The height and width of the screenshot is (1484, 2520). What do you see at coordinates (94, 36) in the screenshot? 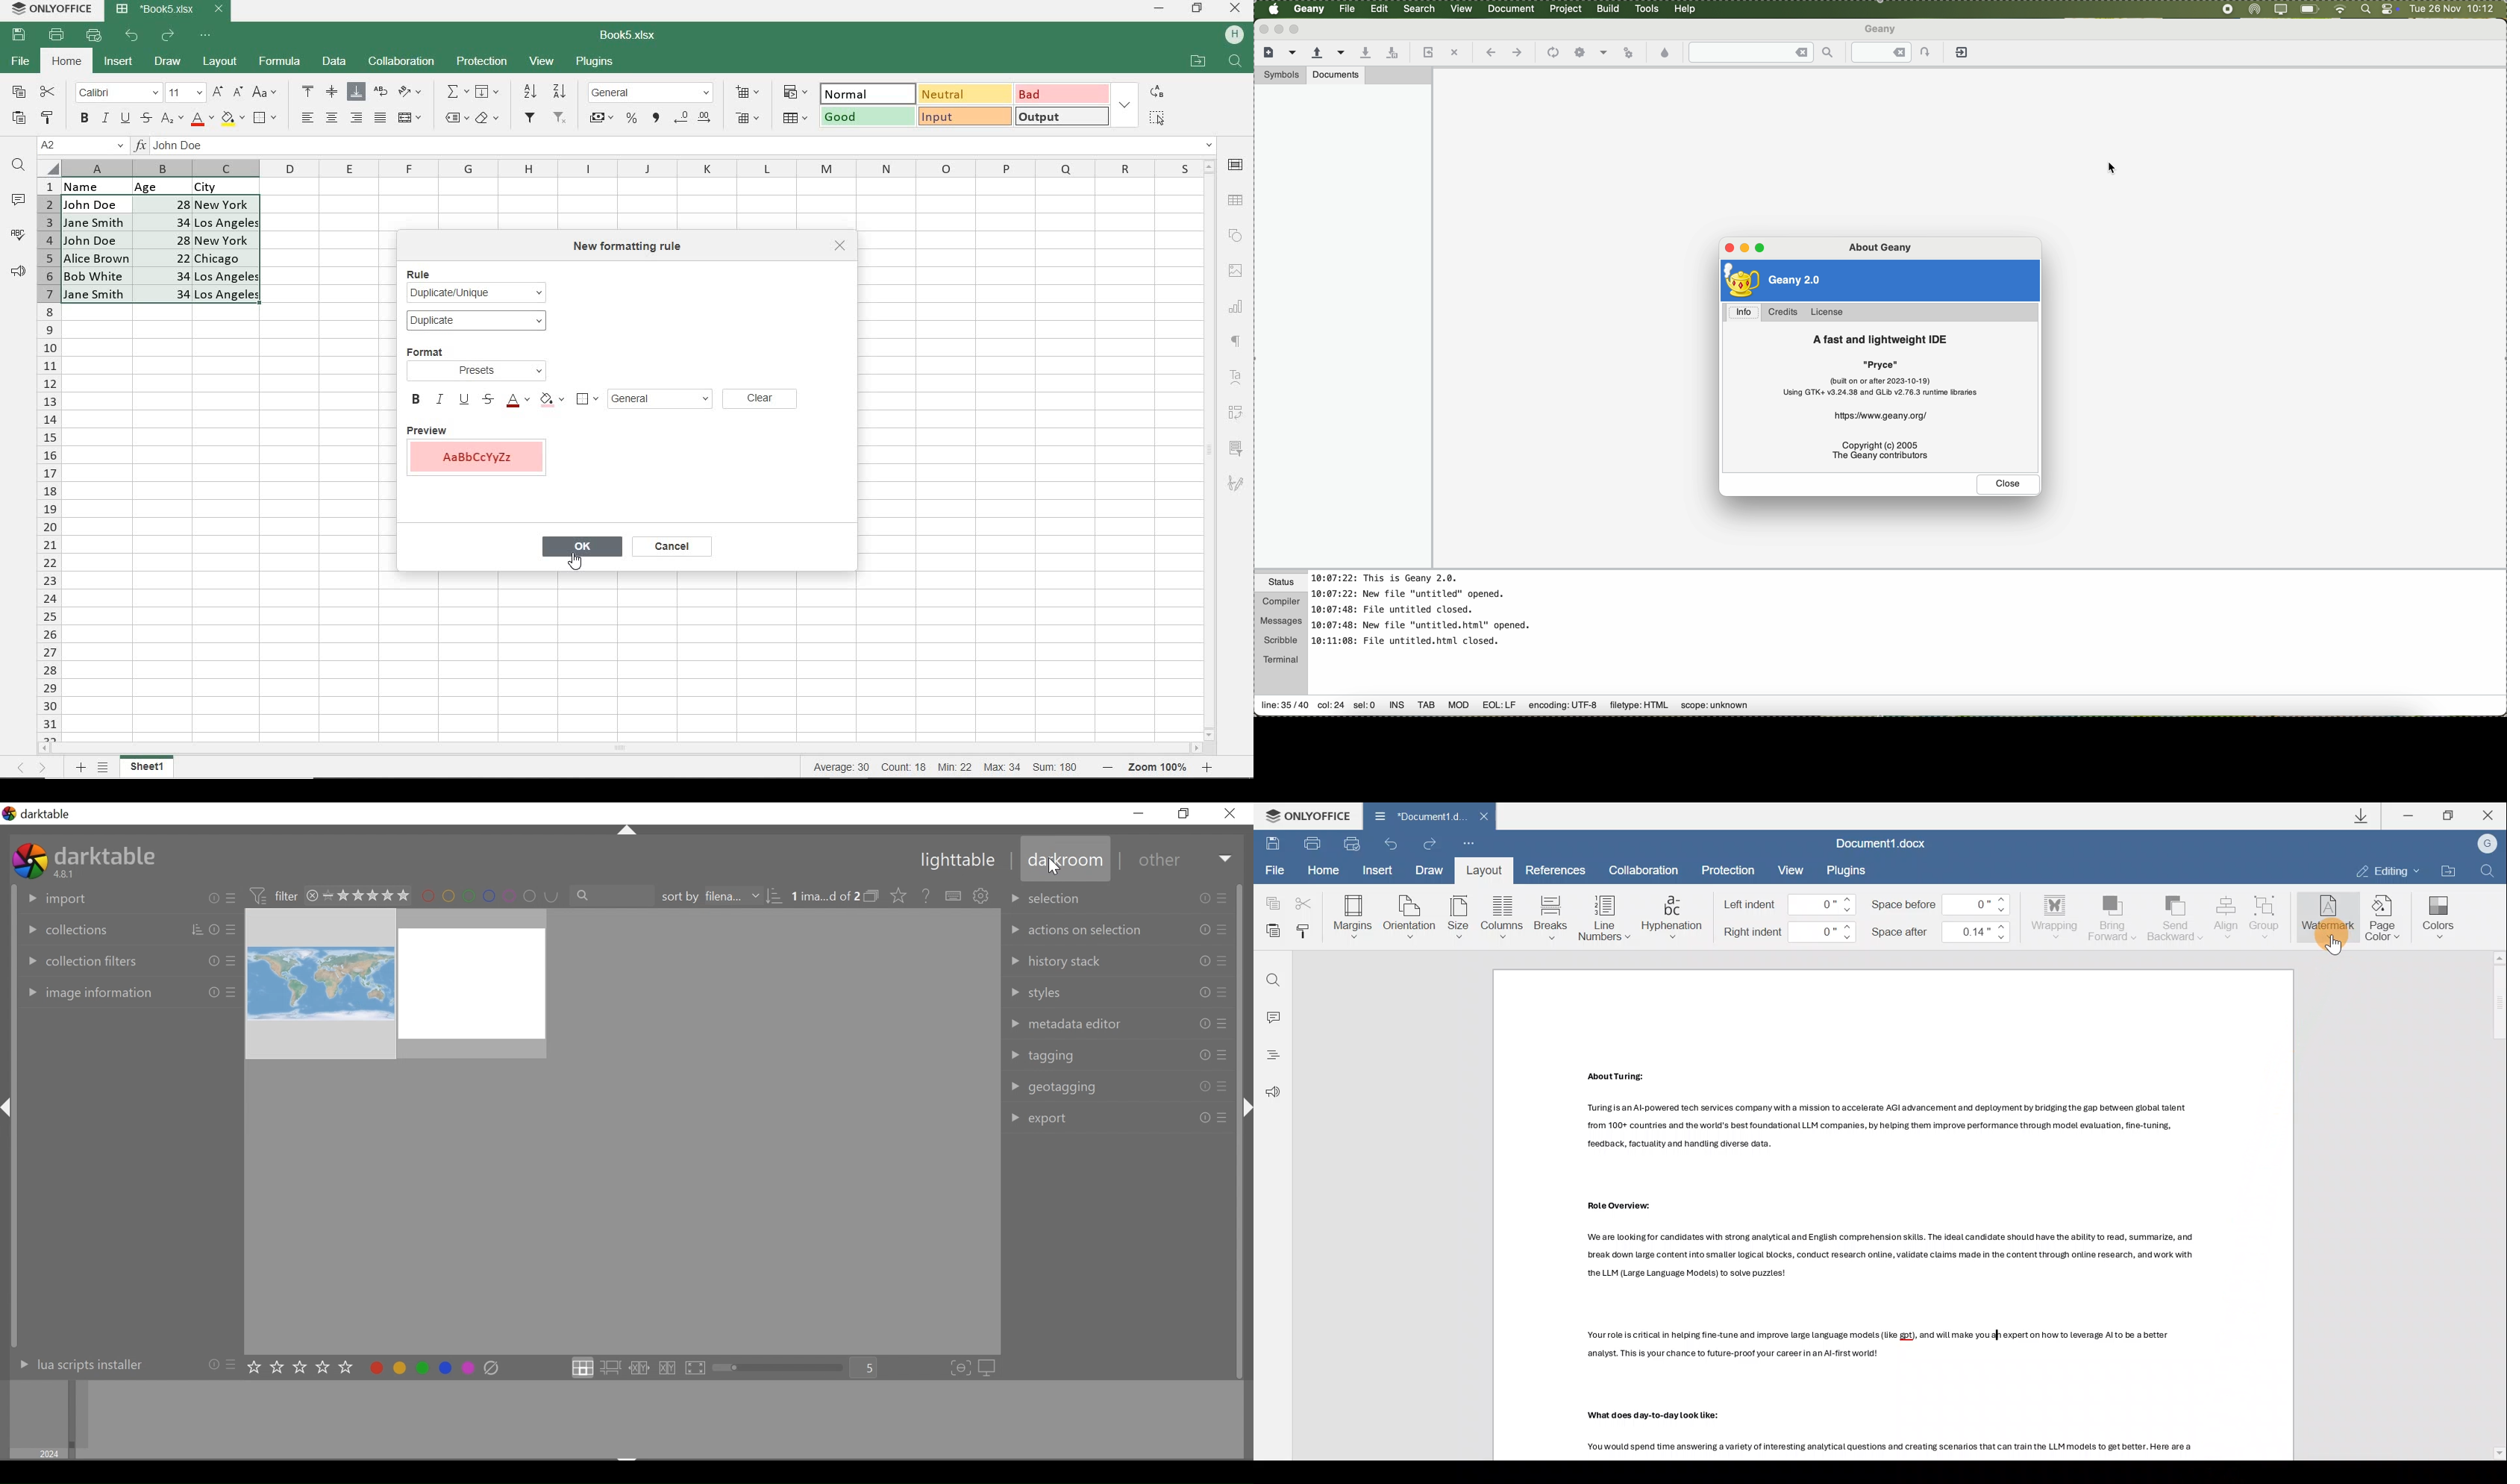
I see `QUICK PRINT` at bounding box center [94, 36].